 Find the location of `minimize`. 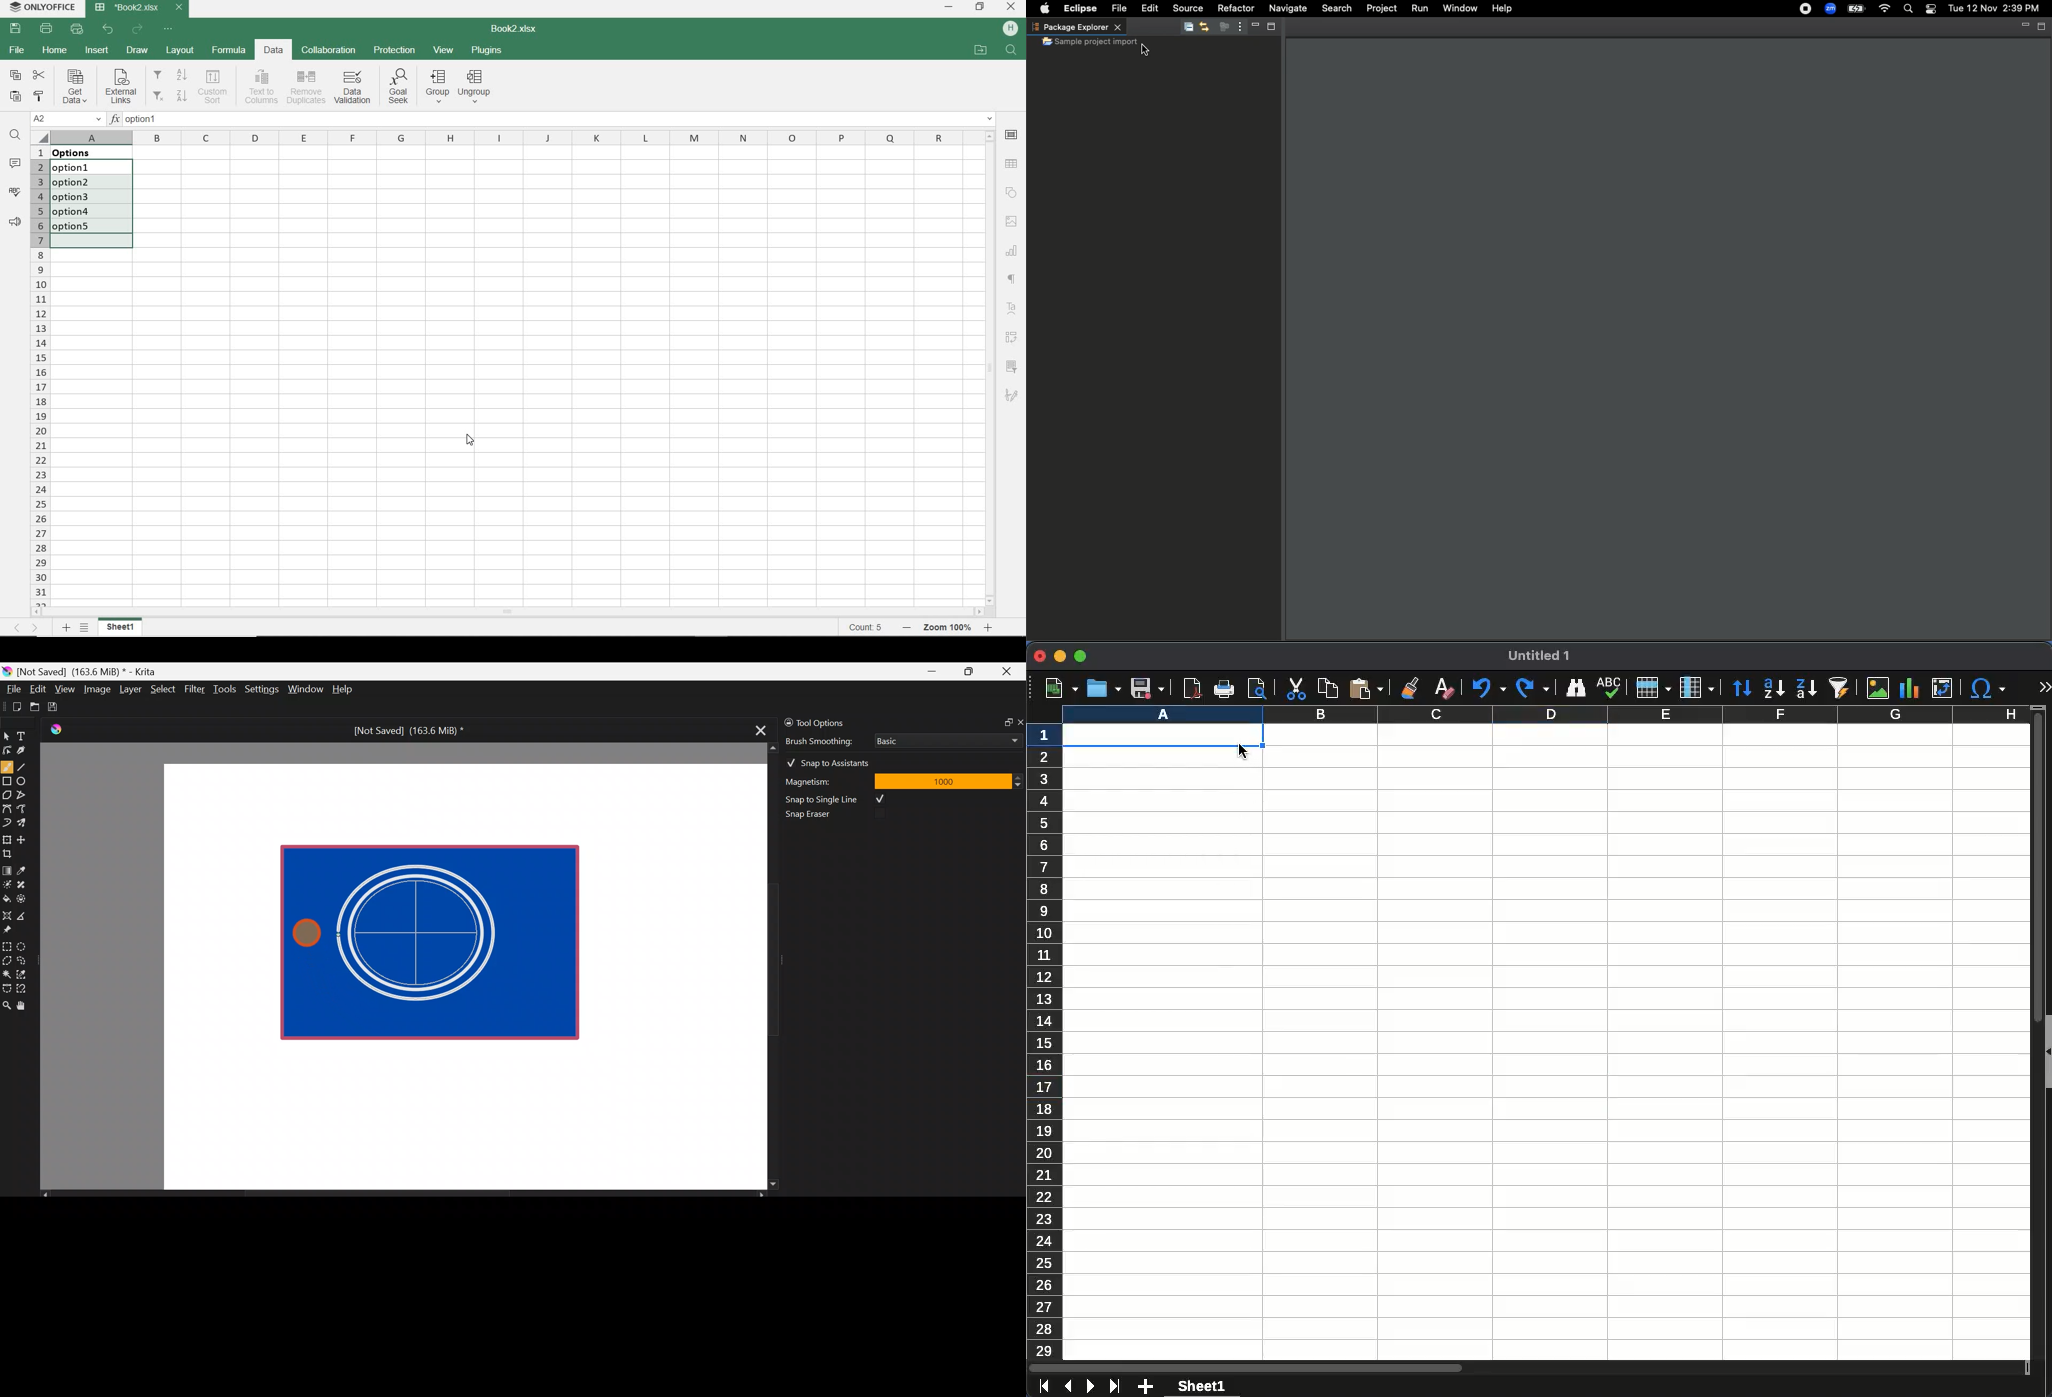

minimize is located at coordinates (1060, 656).